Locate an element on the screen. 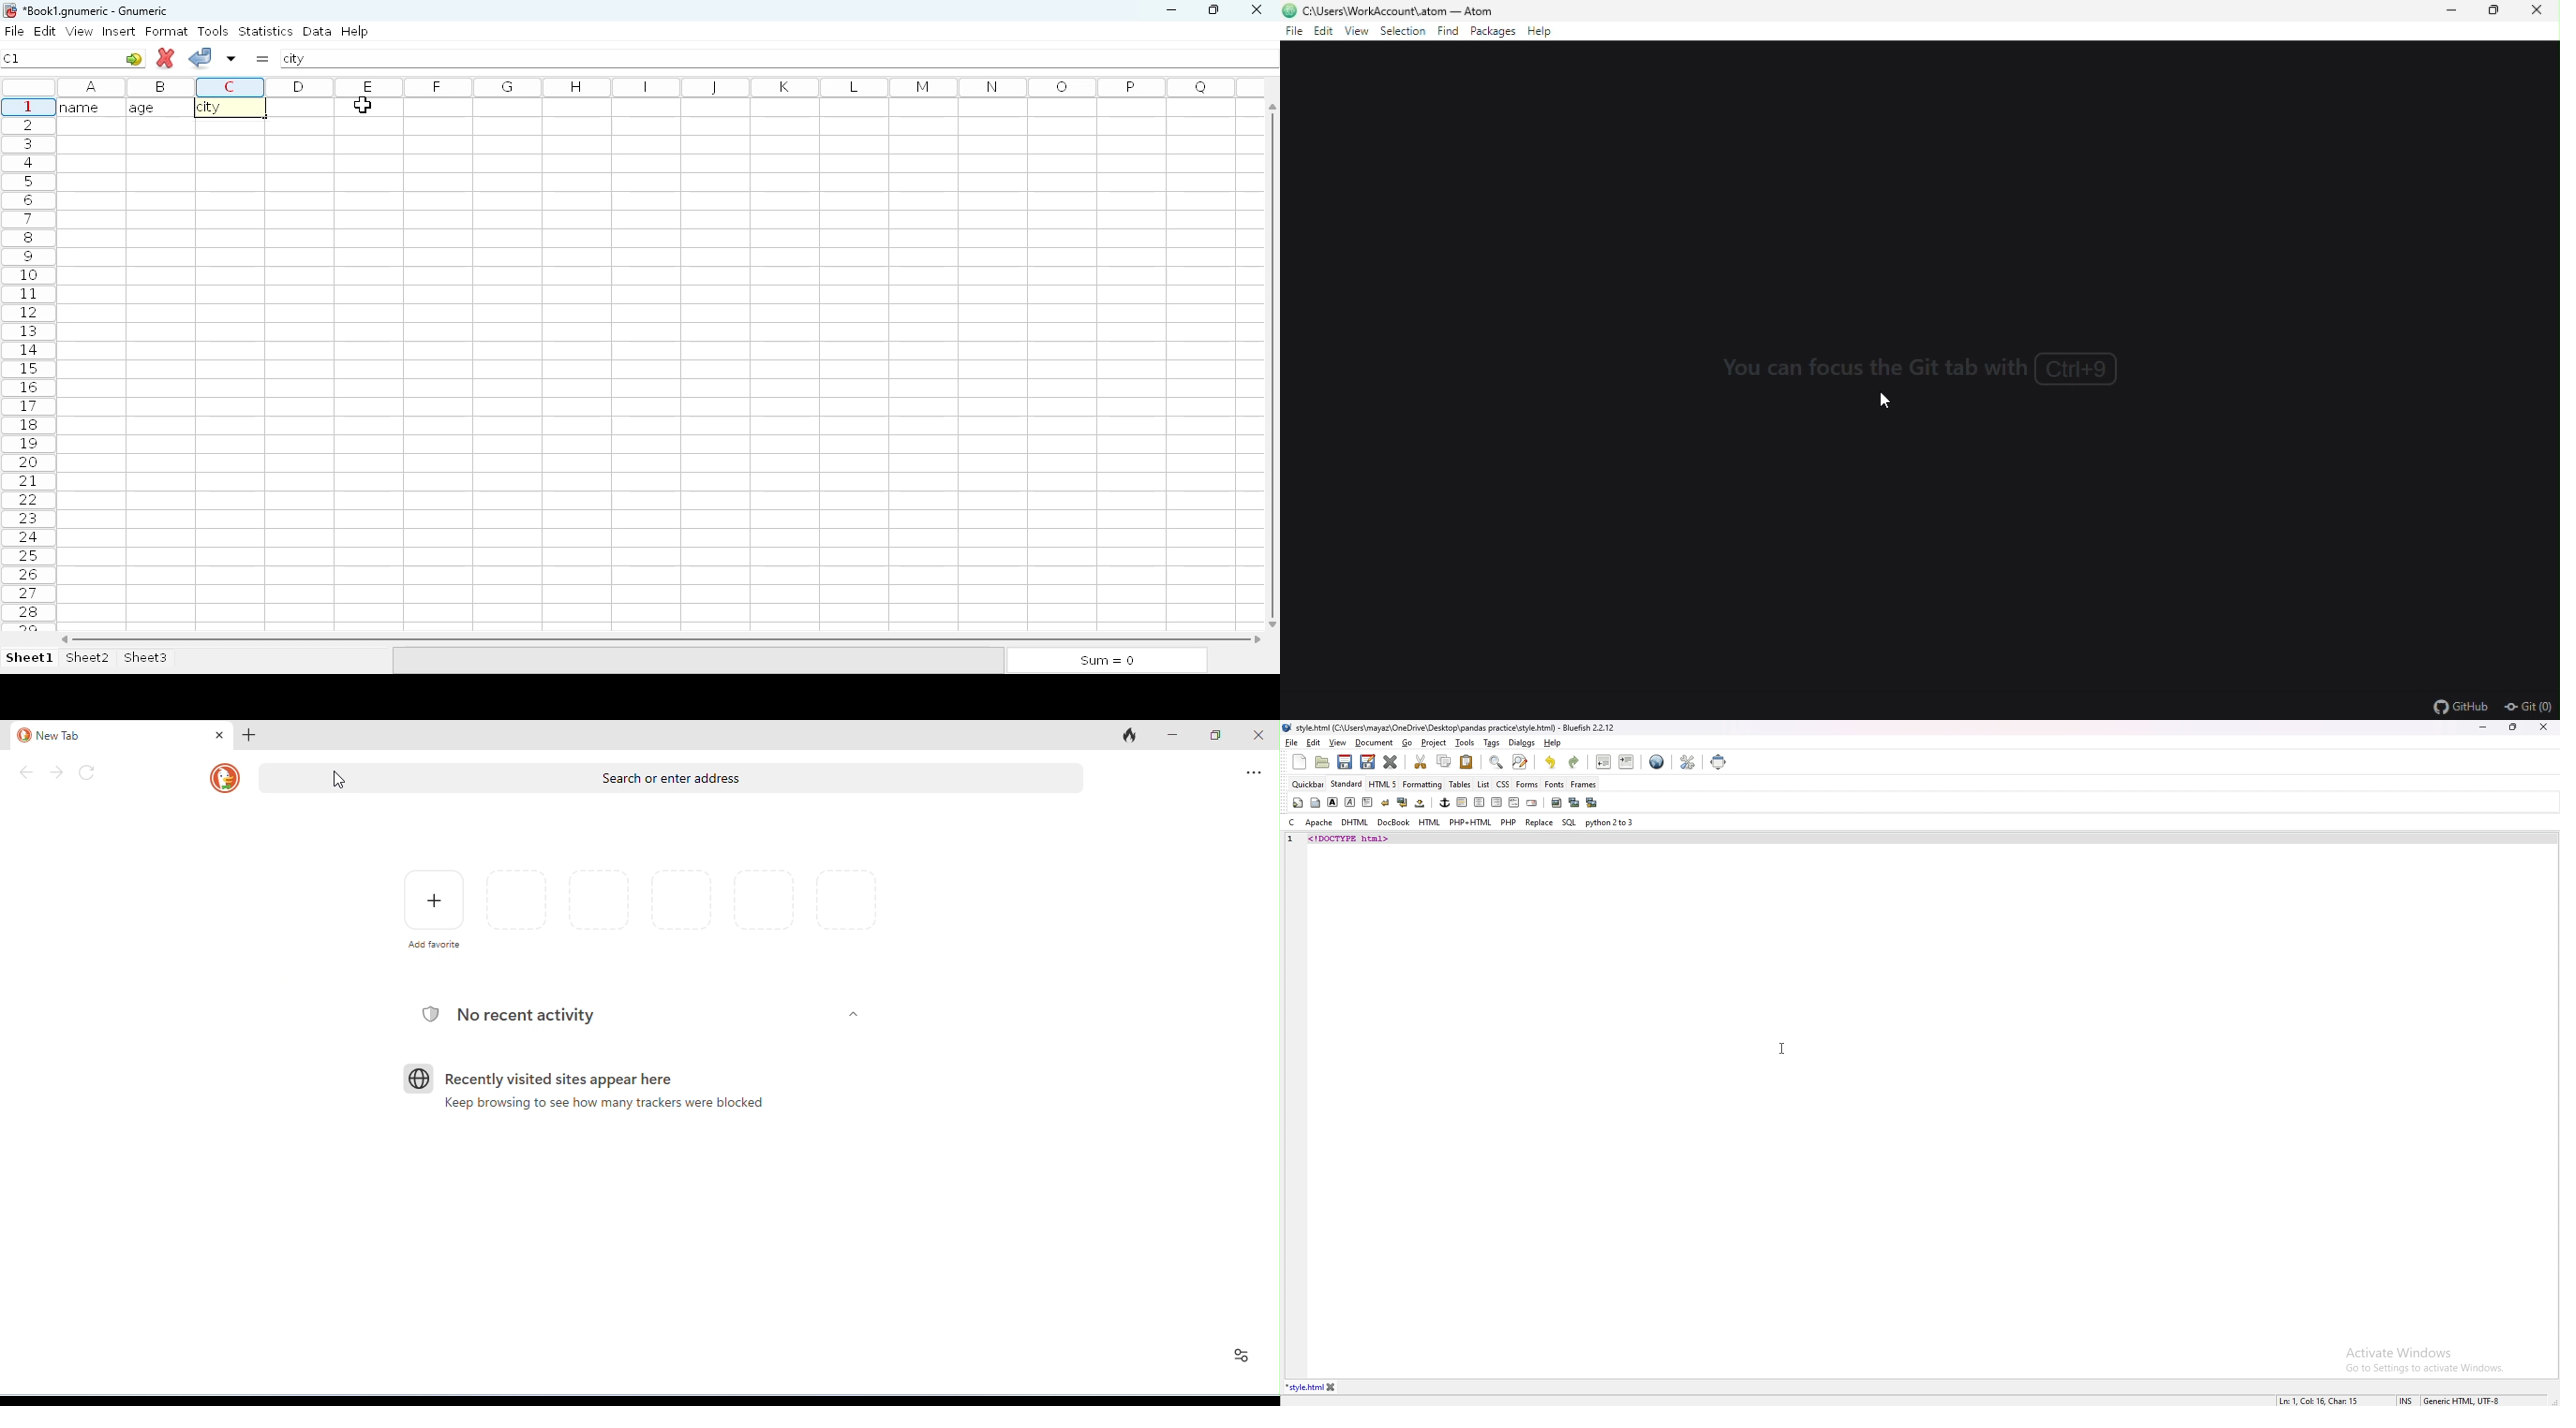  DuckDuckGo logo is located at coordinates (226, 777).